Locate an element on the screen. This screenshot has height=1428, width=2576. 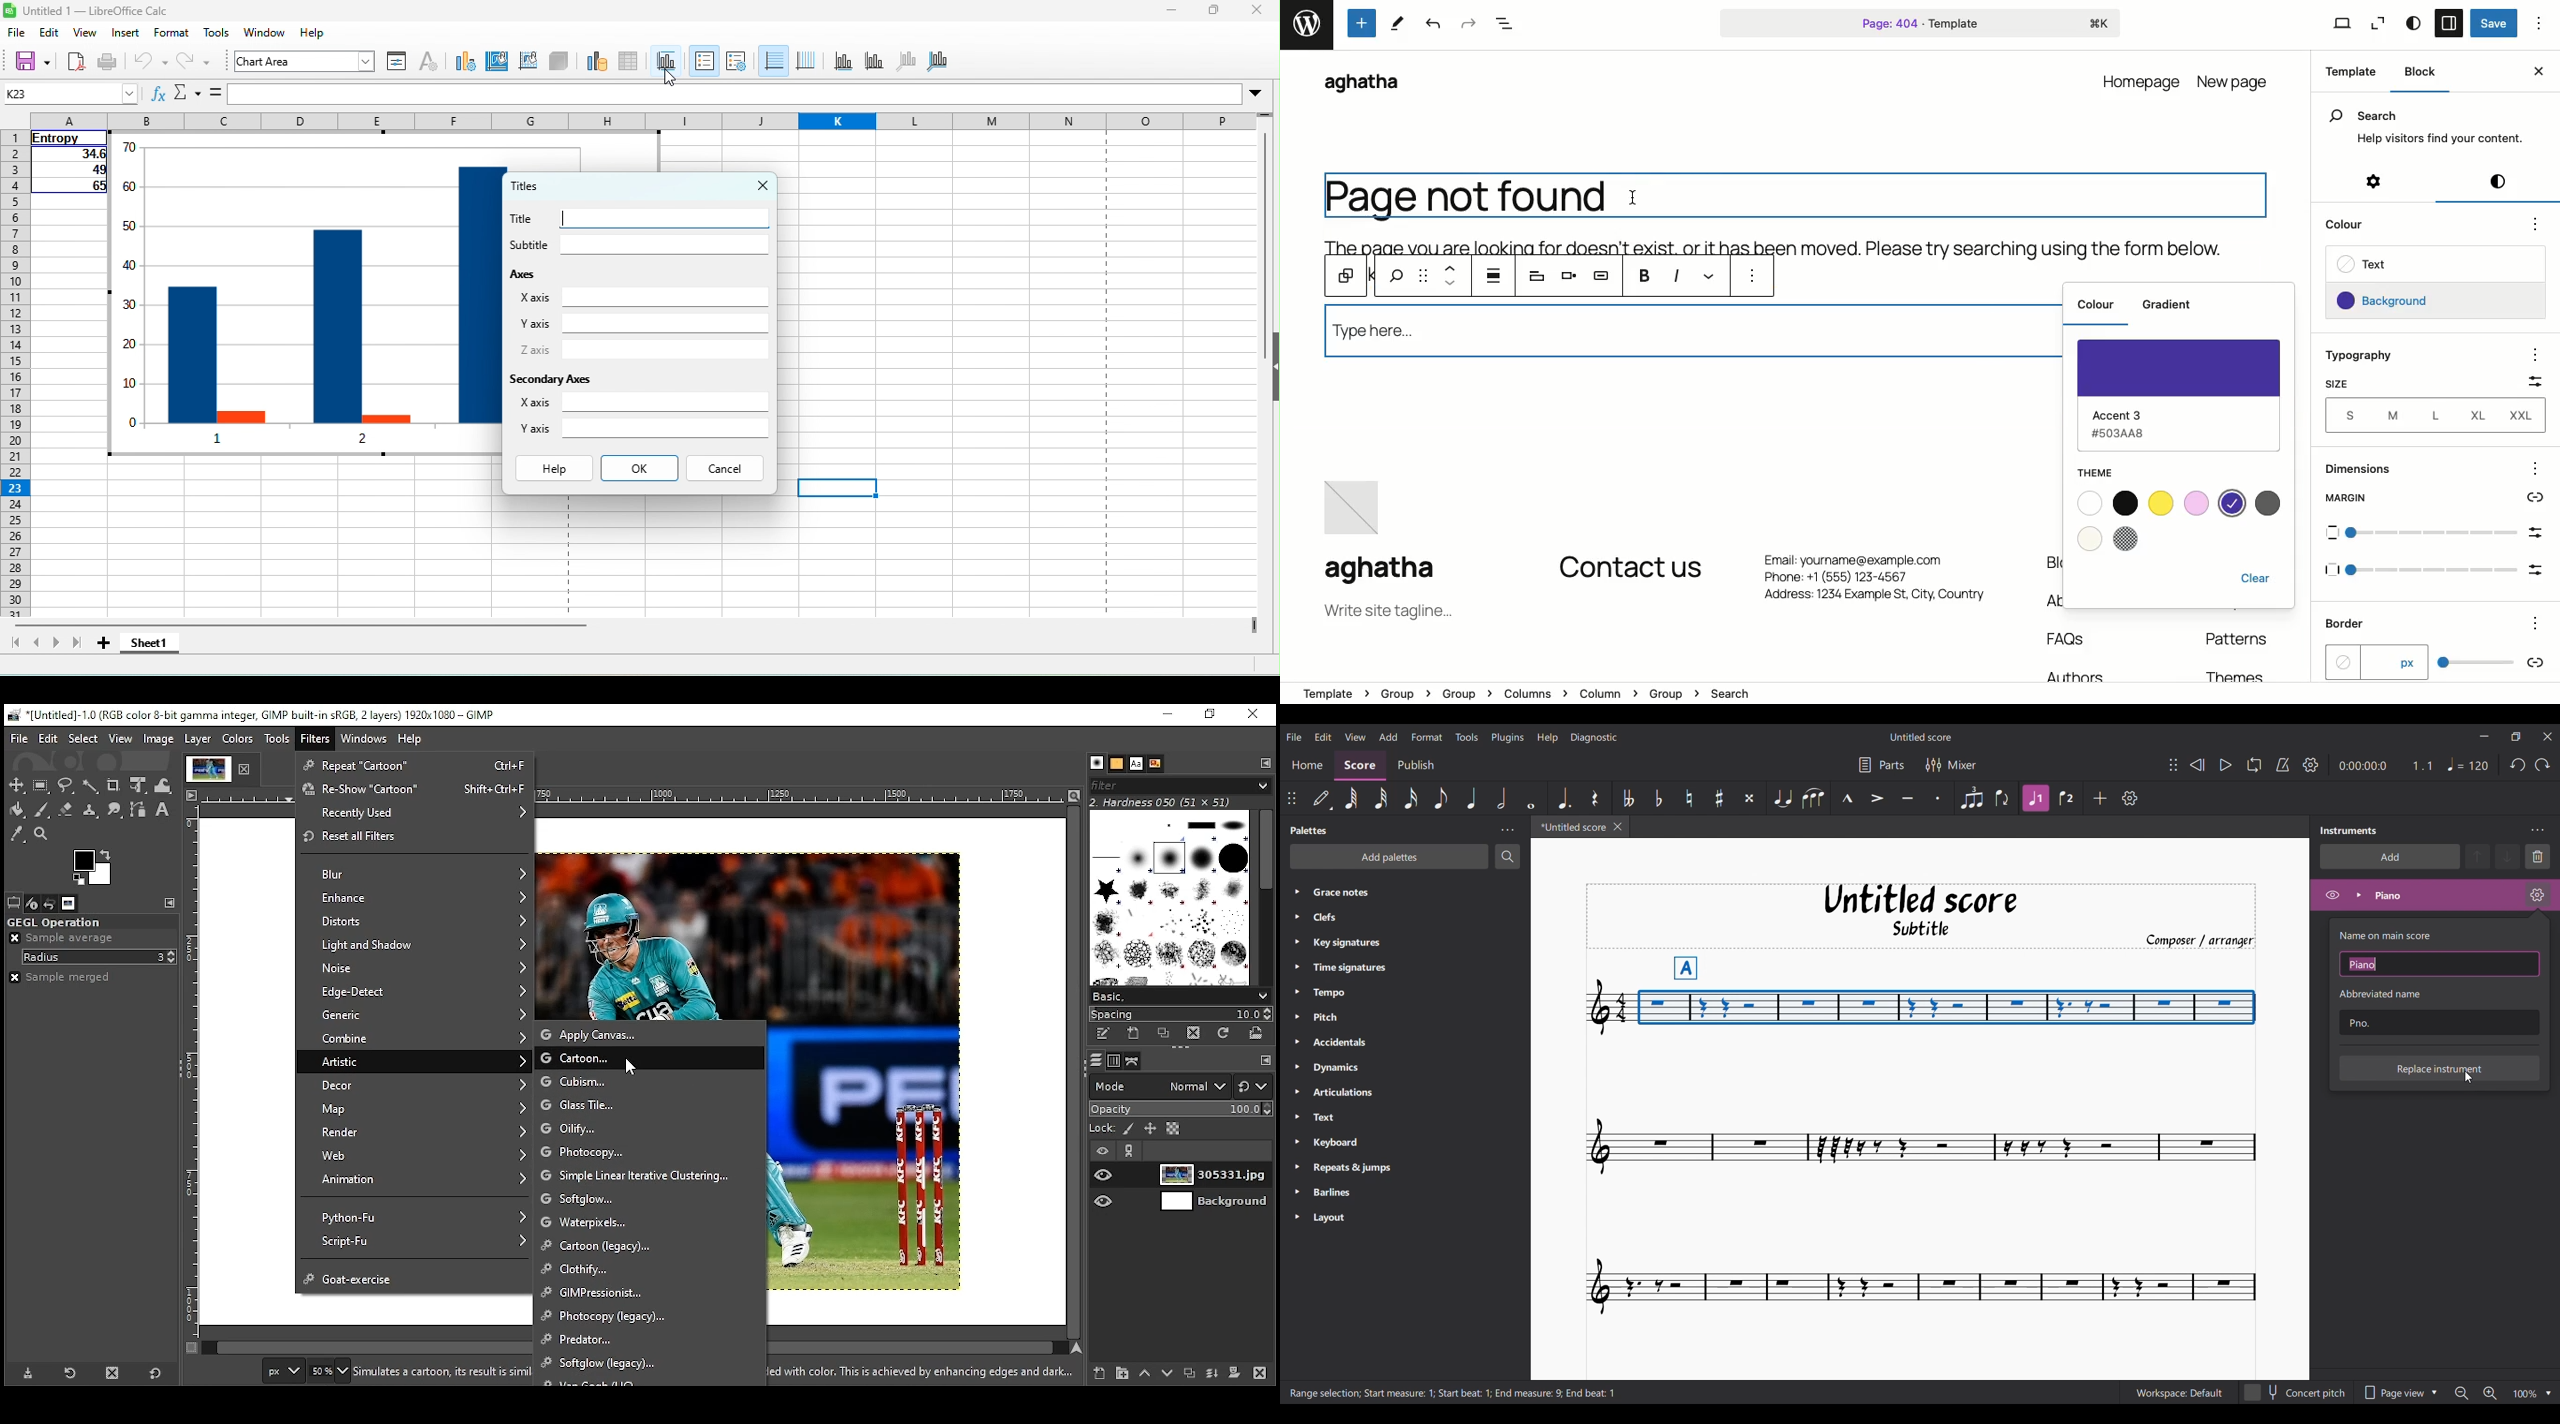
More is located at coordinates (1756, 277).